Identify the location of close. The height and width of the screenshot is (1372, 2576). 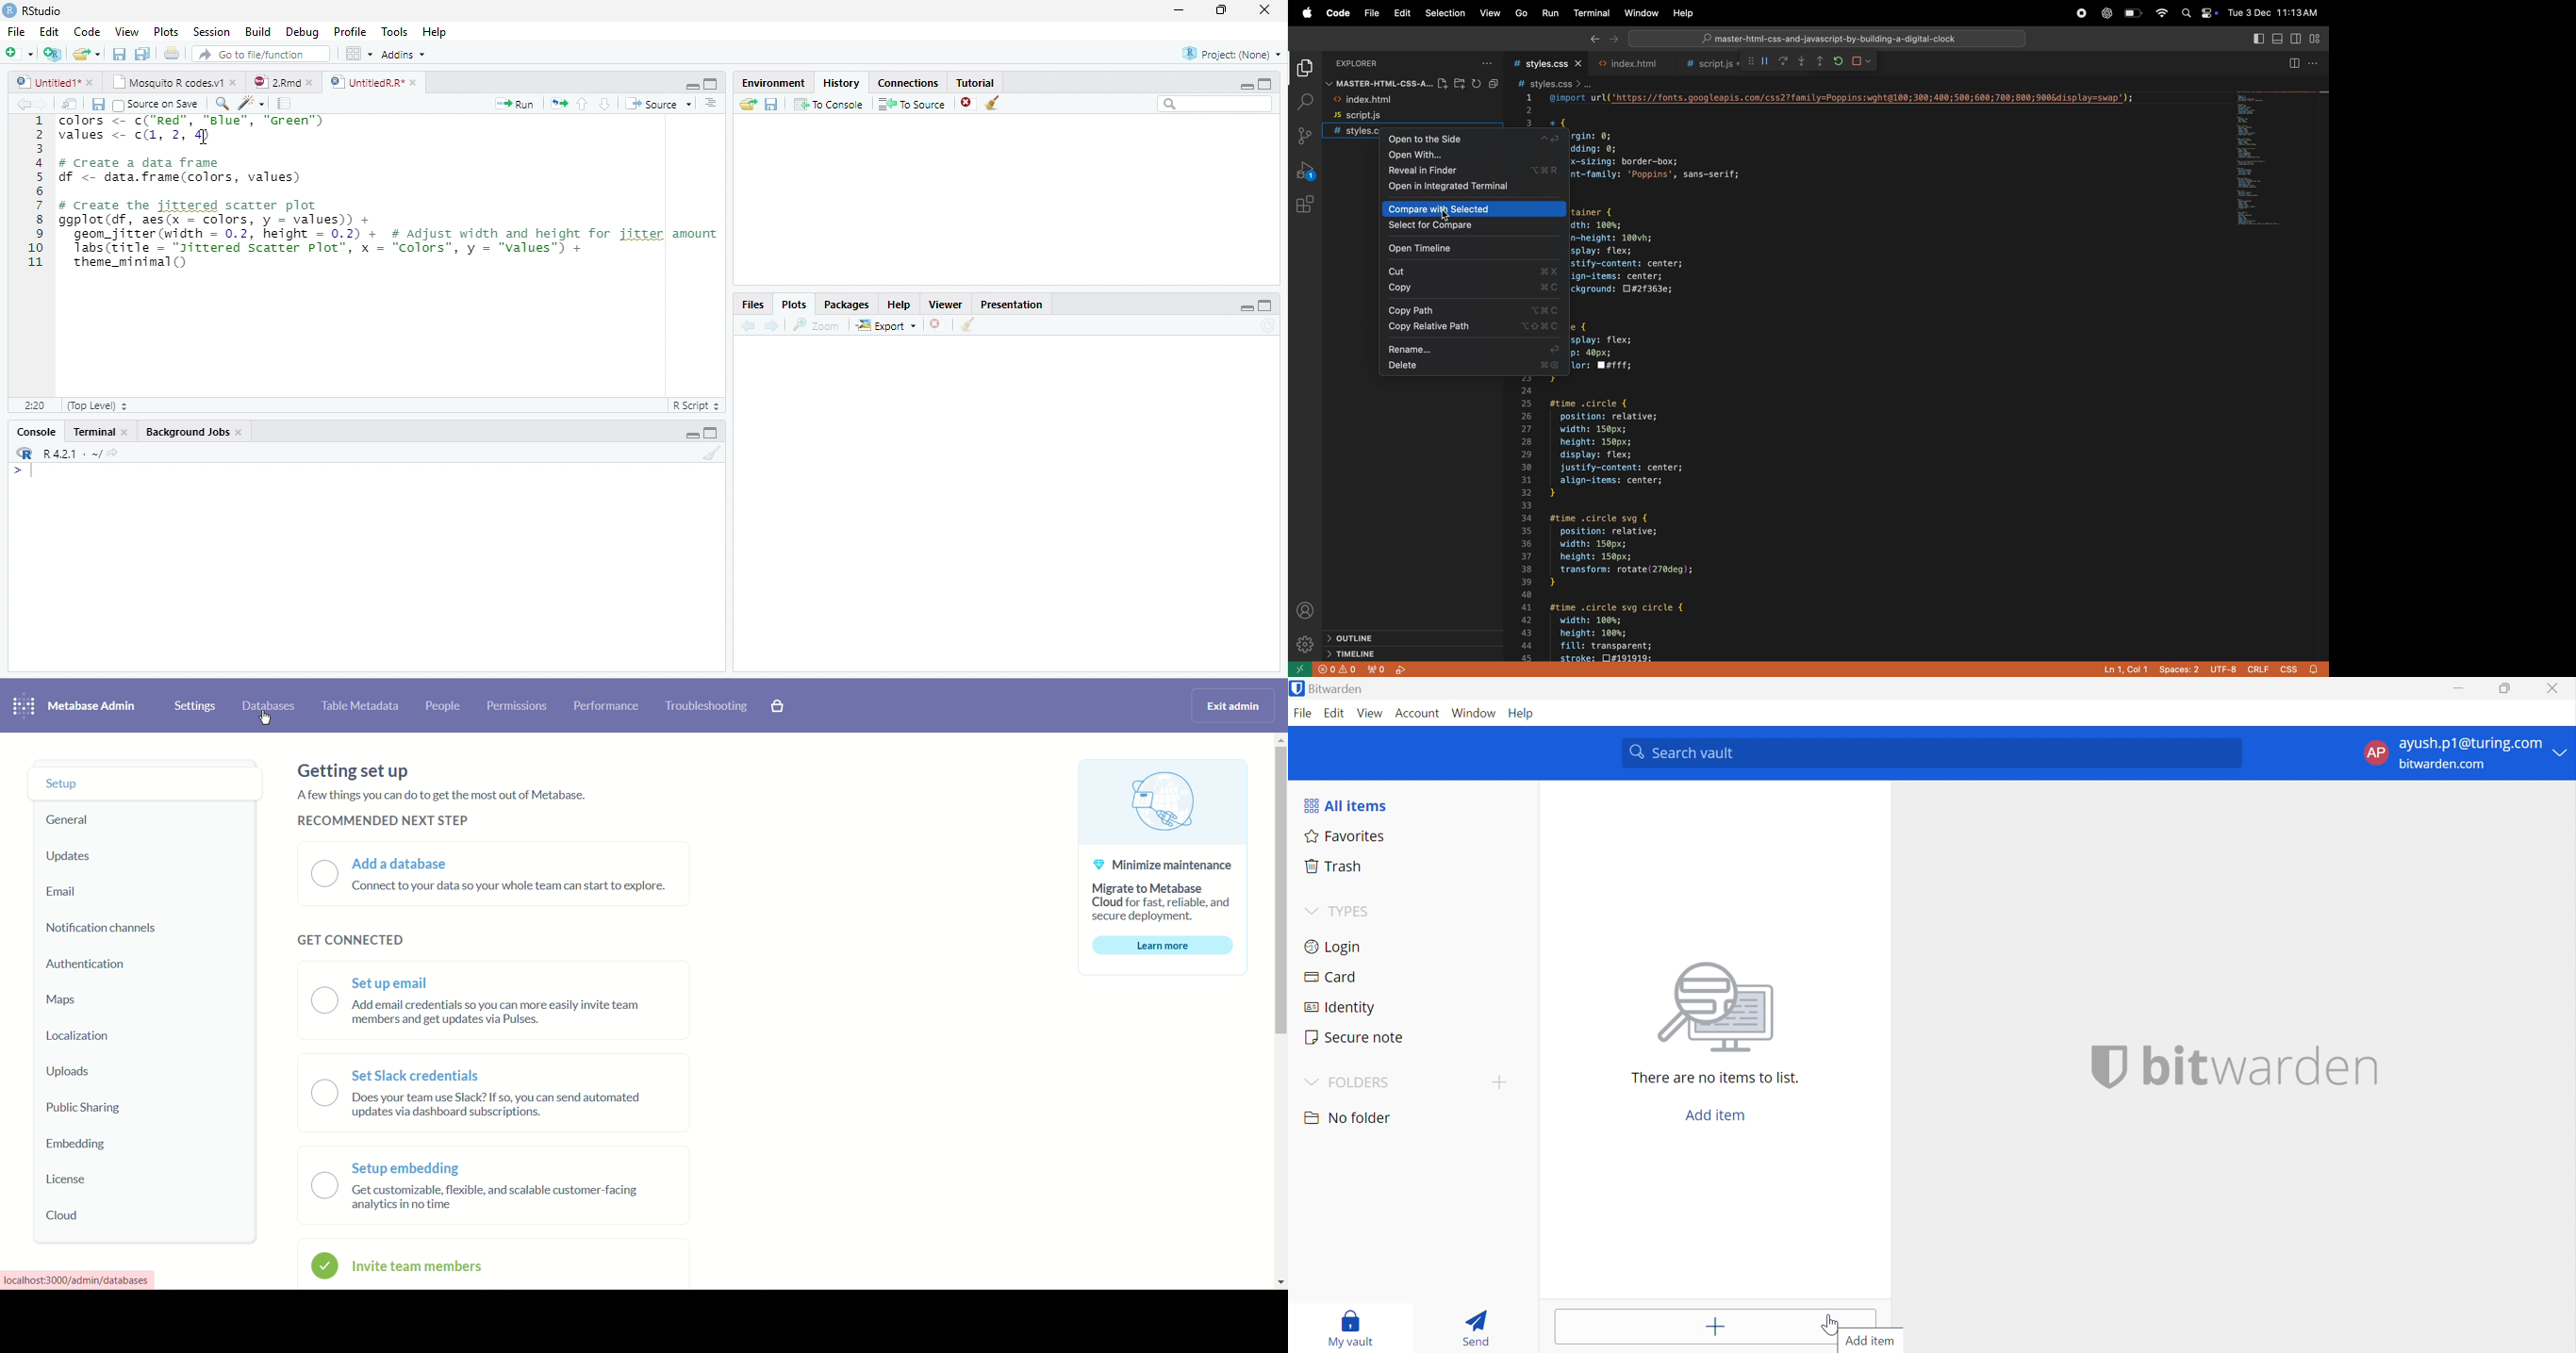
(233, 82).